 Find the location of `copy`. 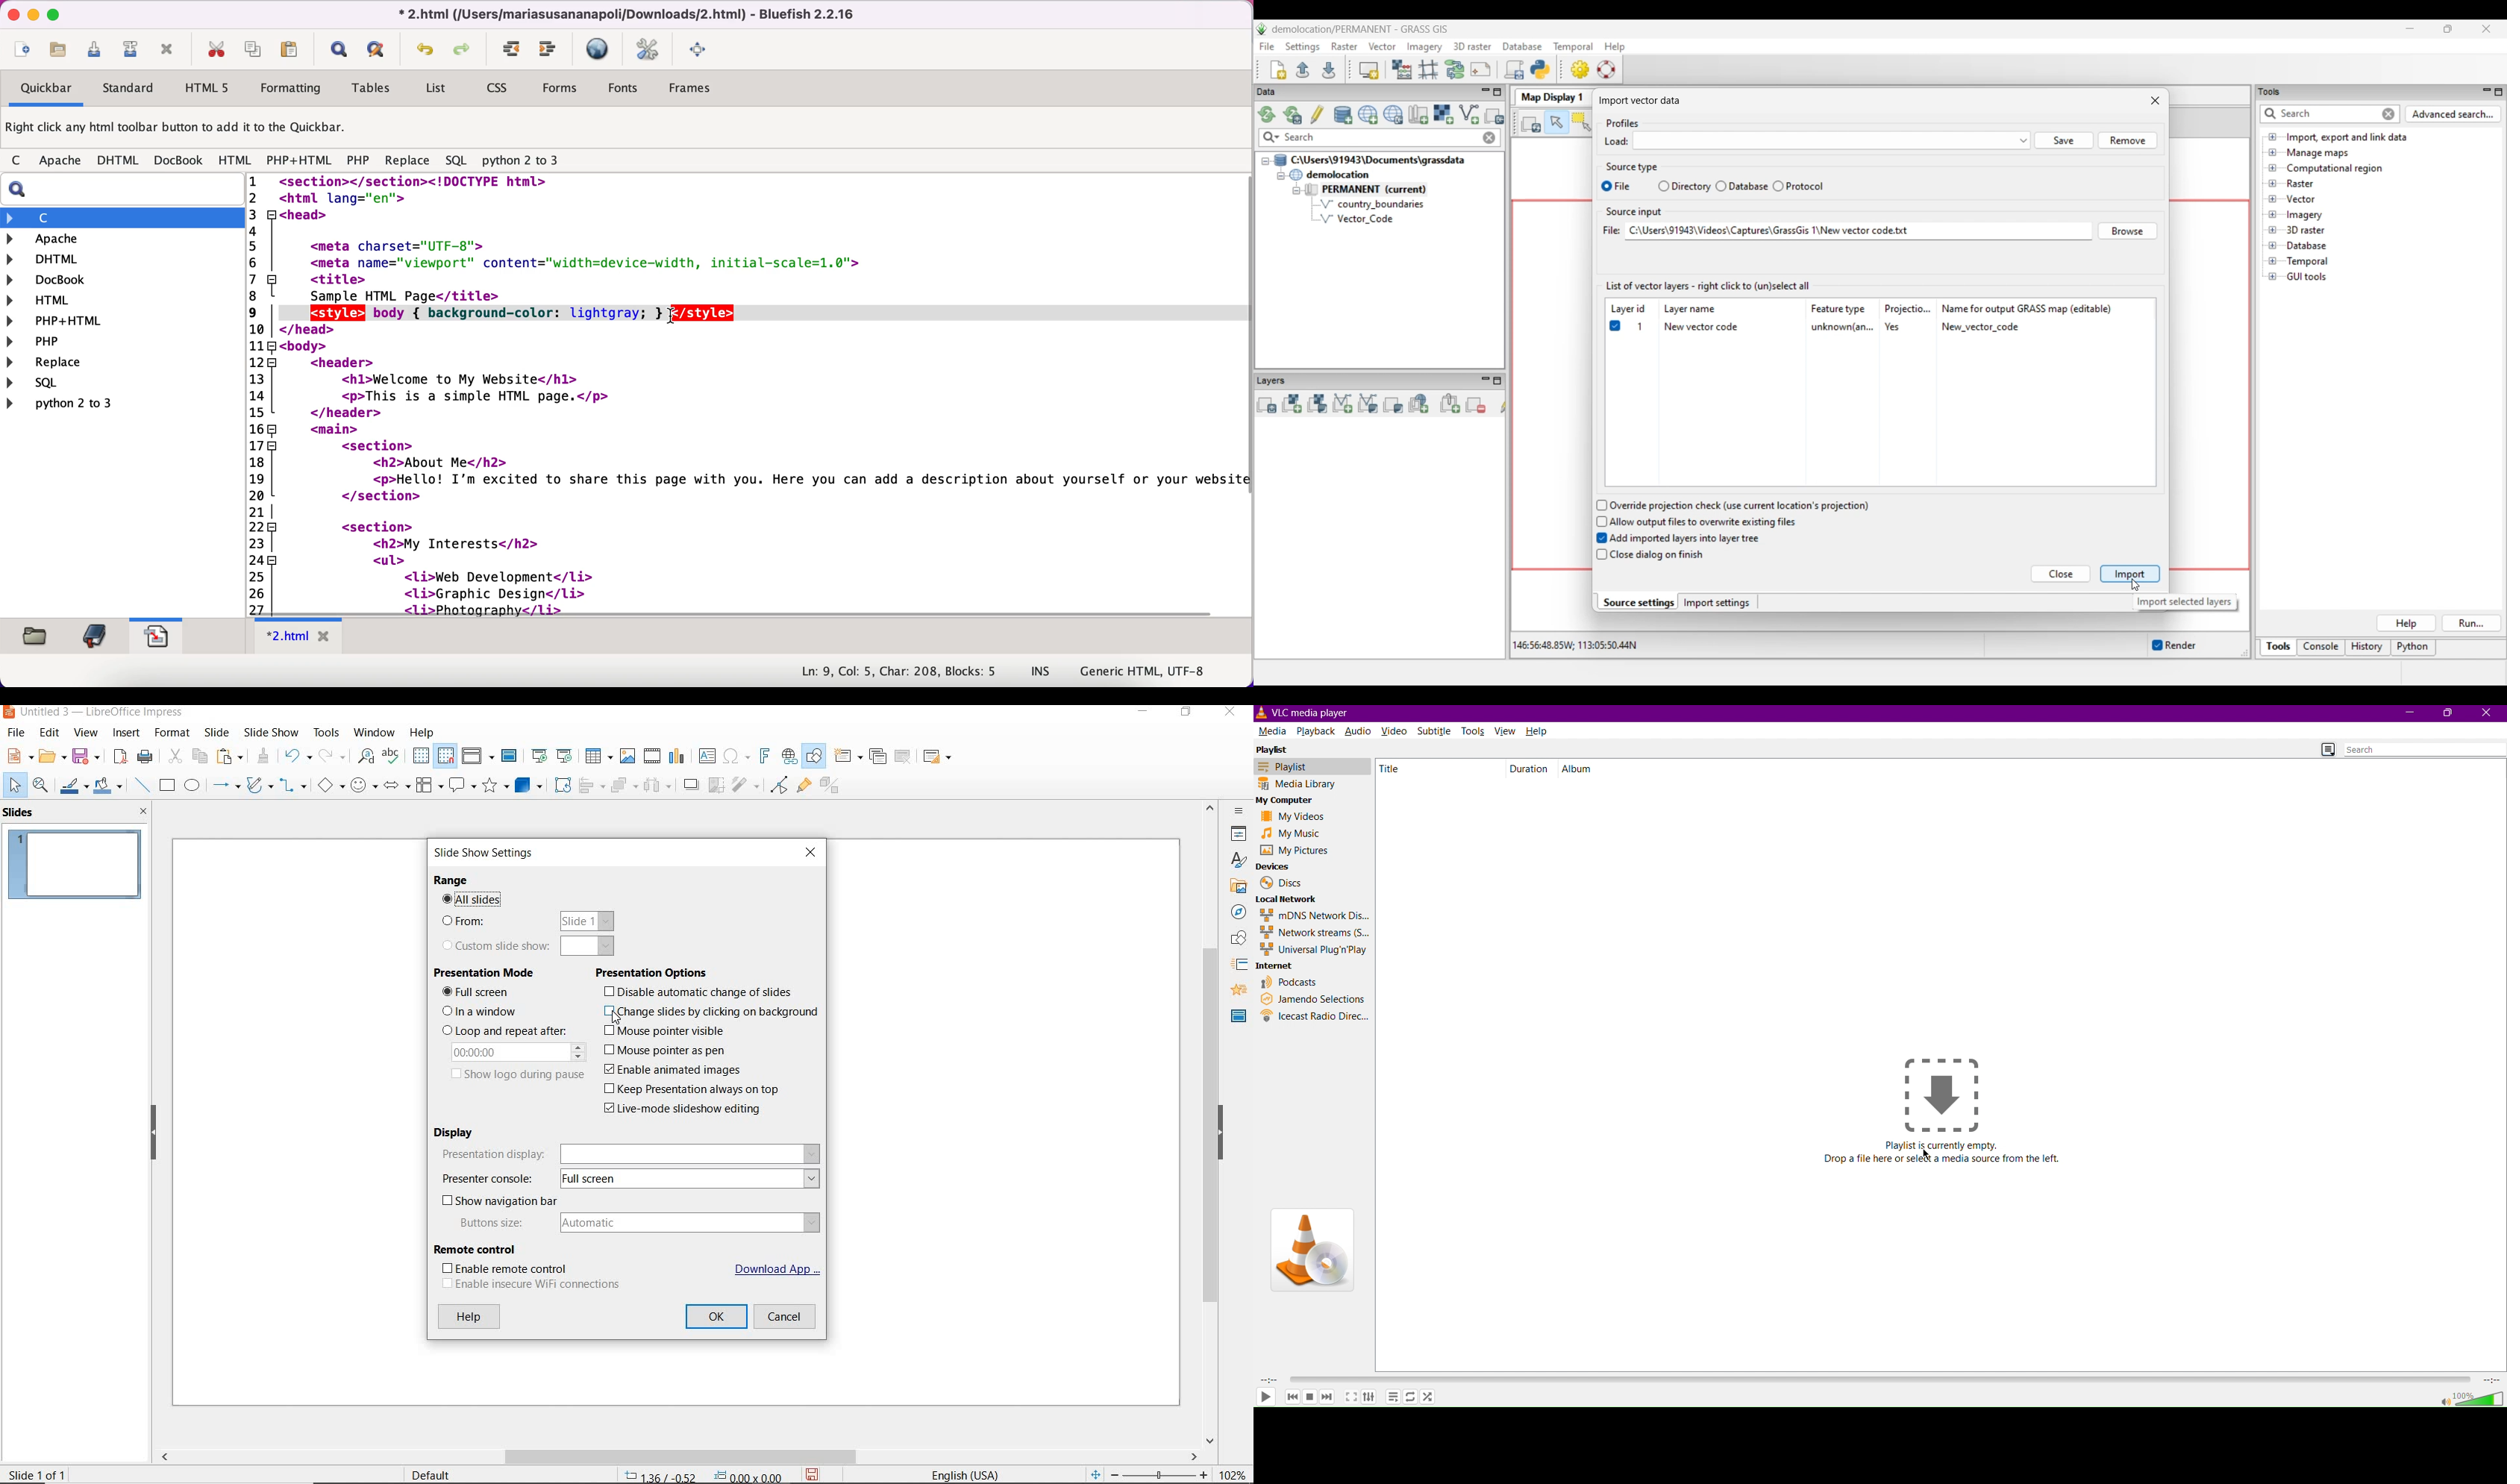

copy is located at coordinates (255, 48).